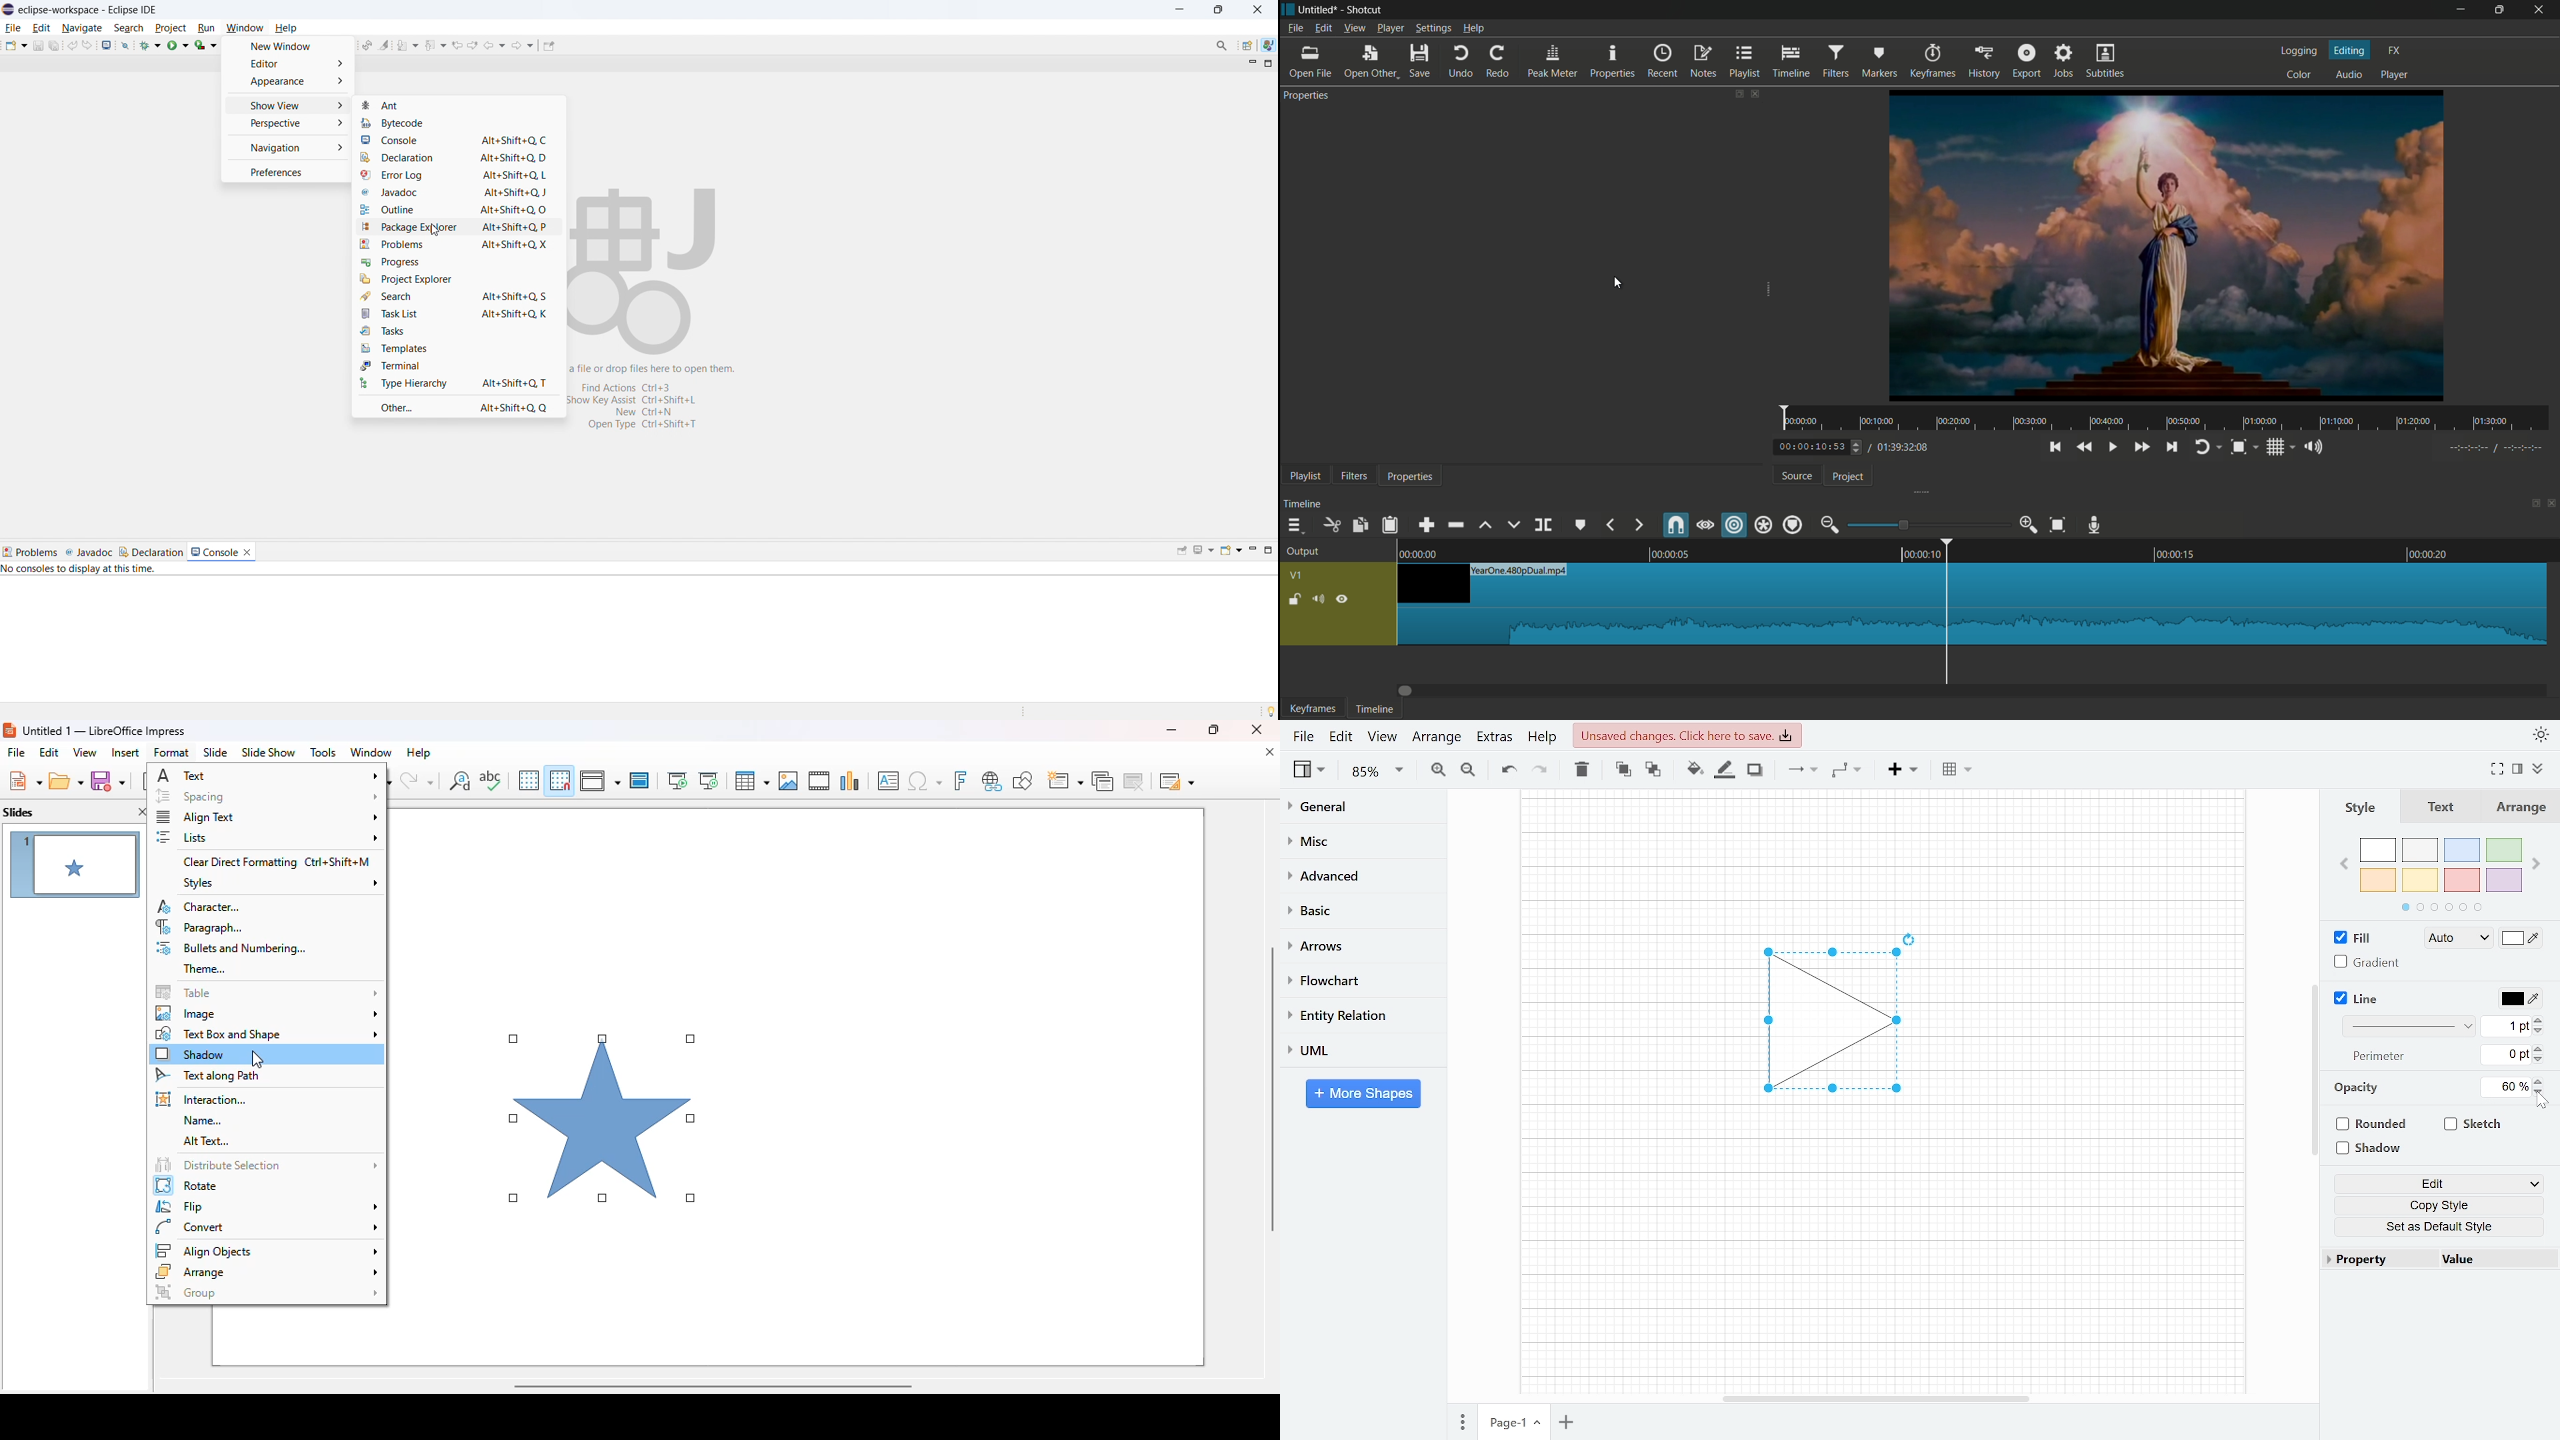  I want to click on current time, so click(1823, 446).